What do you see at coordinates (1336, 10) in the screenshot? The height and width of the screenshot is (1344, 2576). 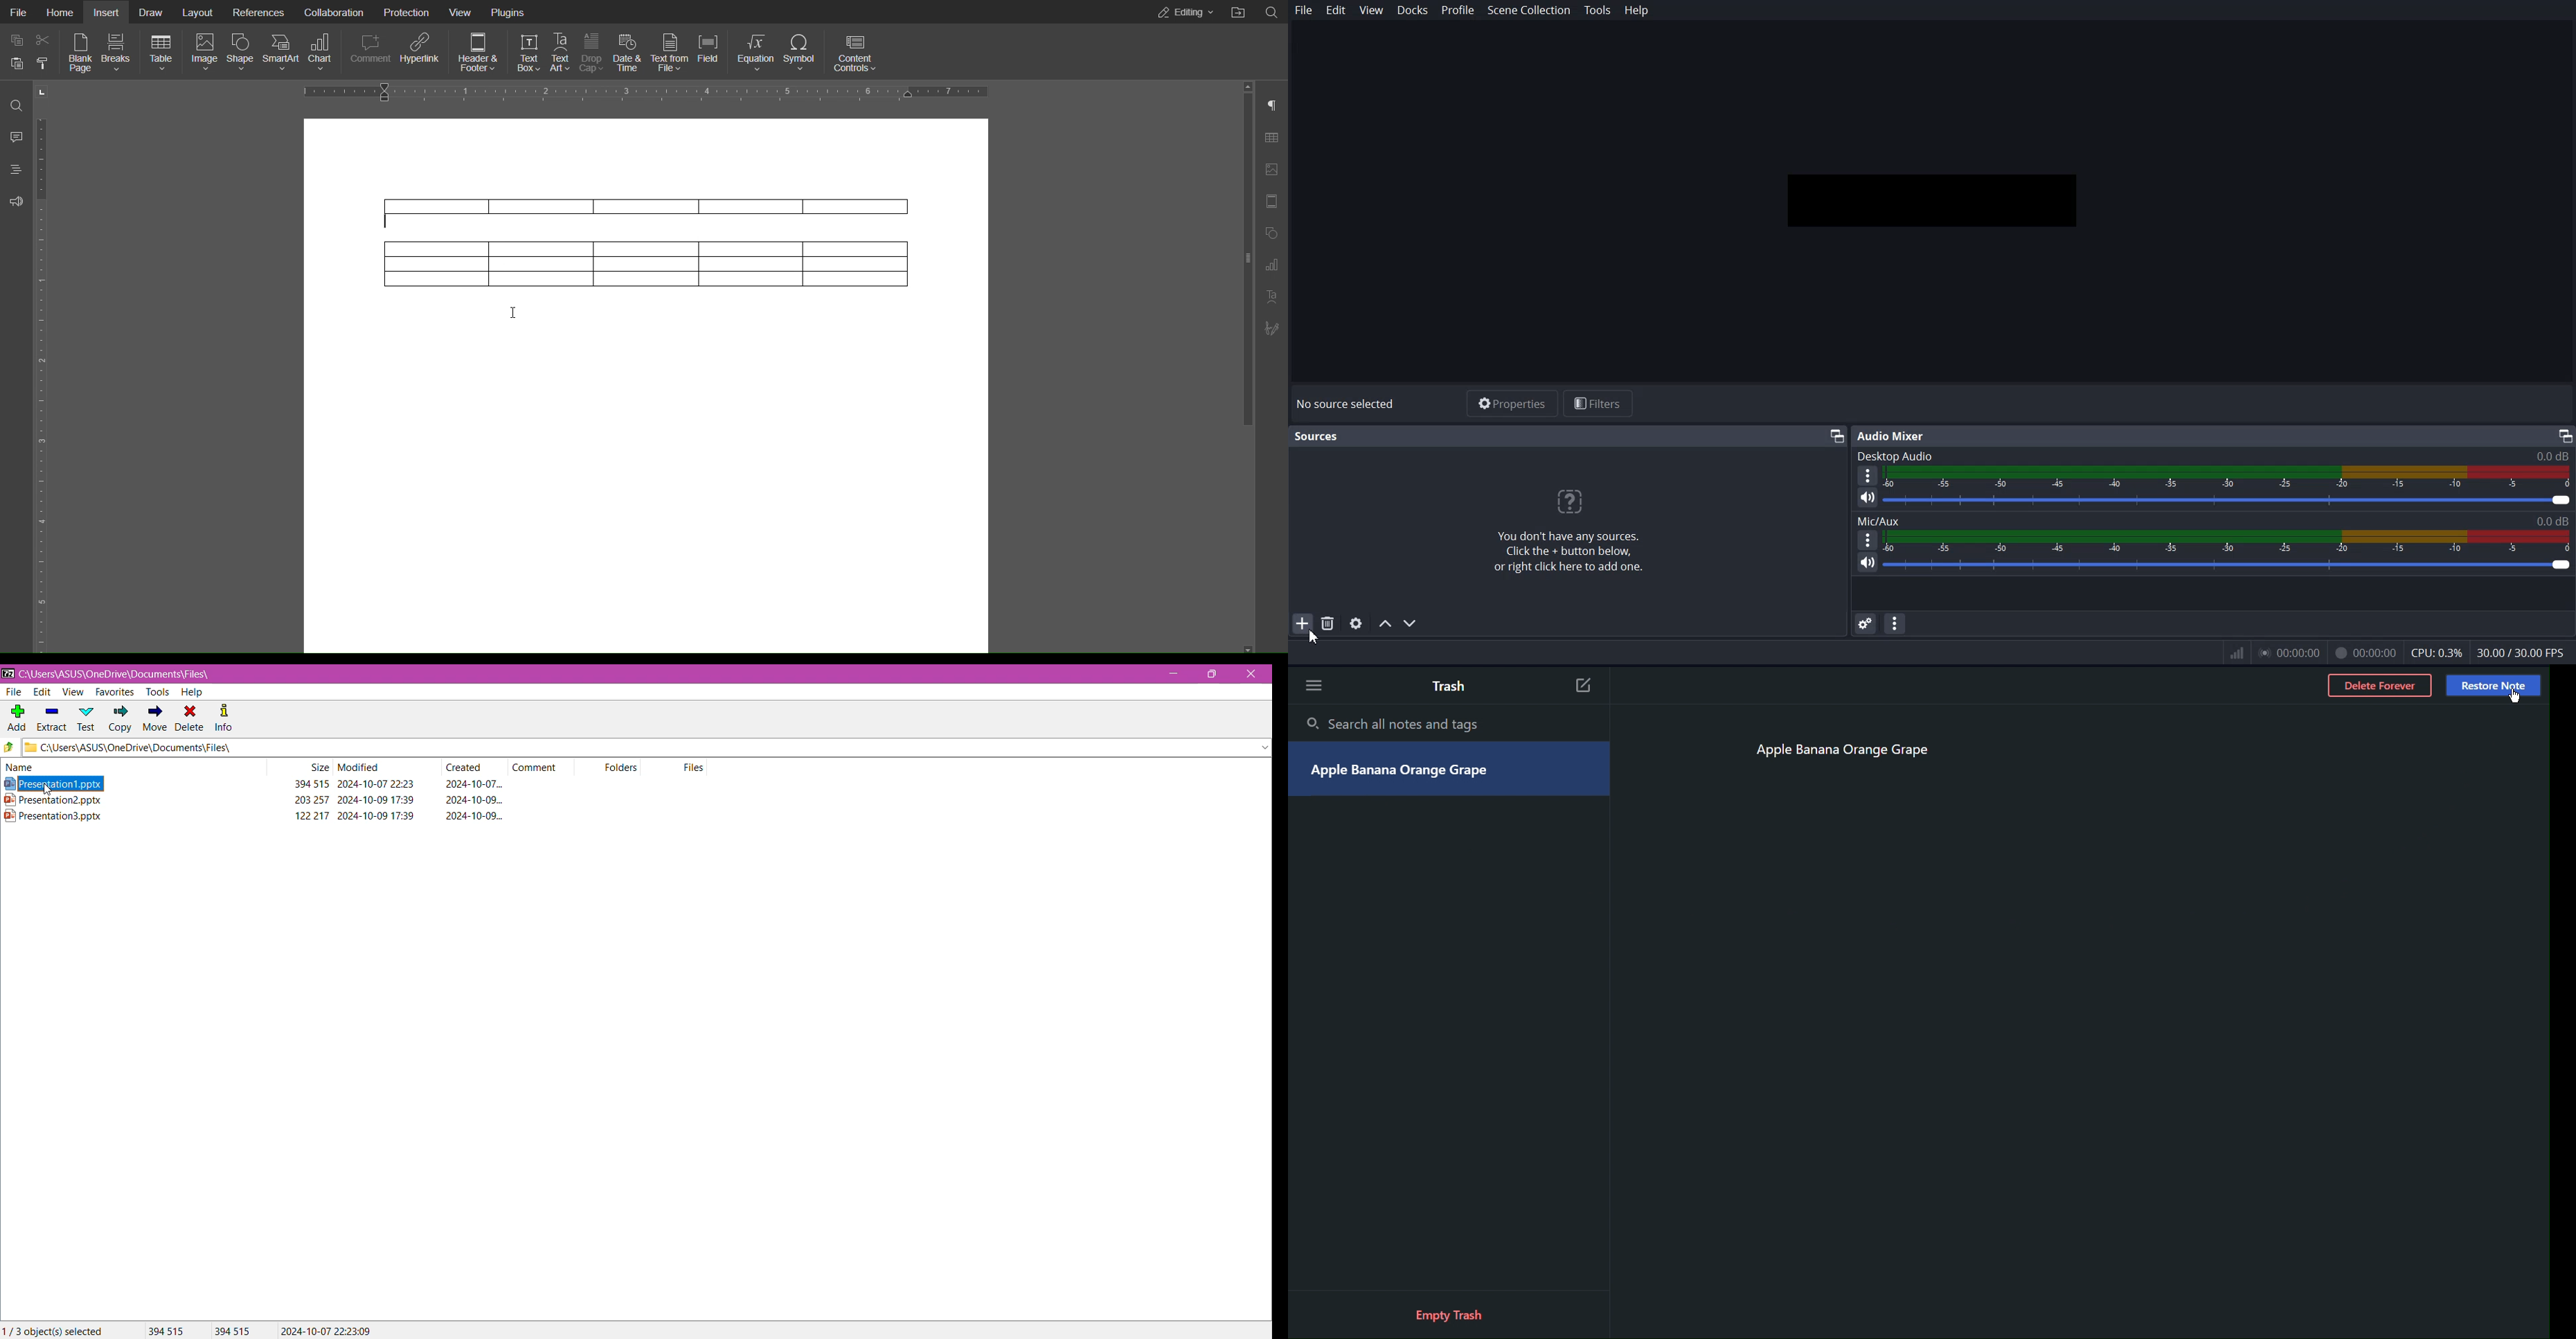 I see `Edit` at bounding box center [1336, 10].